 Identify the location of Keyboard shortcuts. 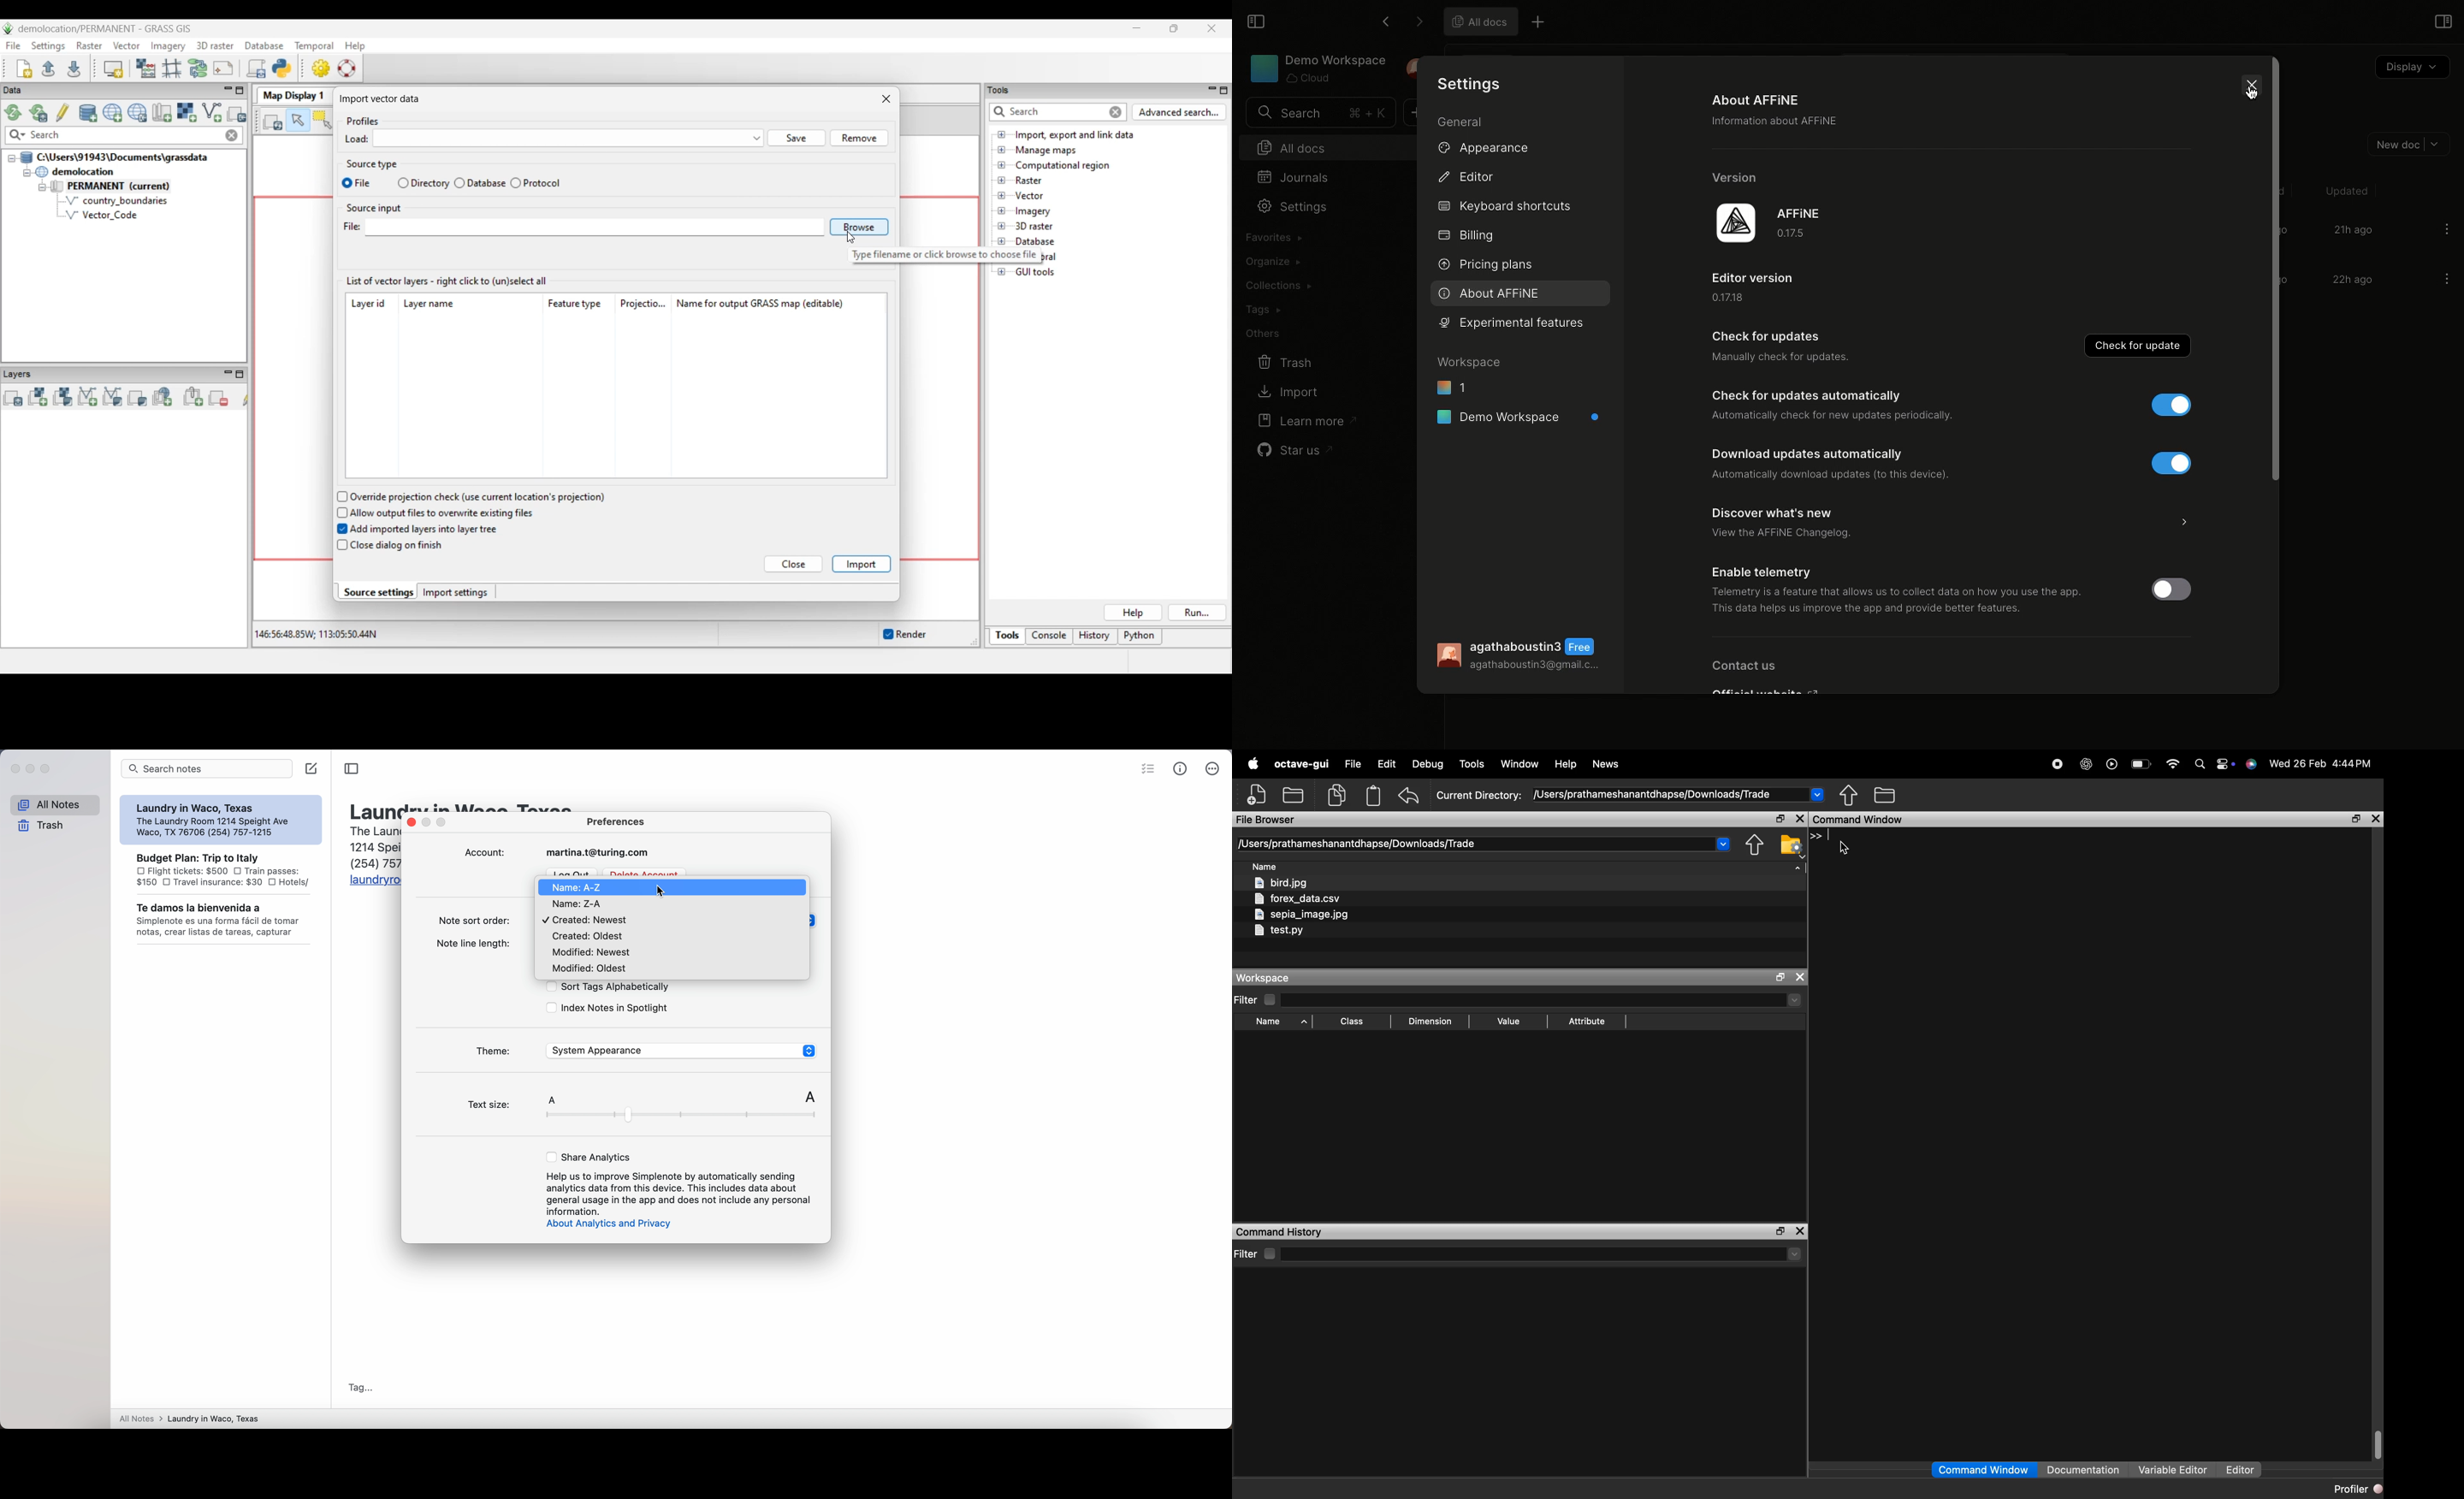
(1506, 208).